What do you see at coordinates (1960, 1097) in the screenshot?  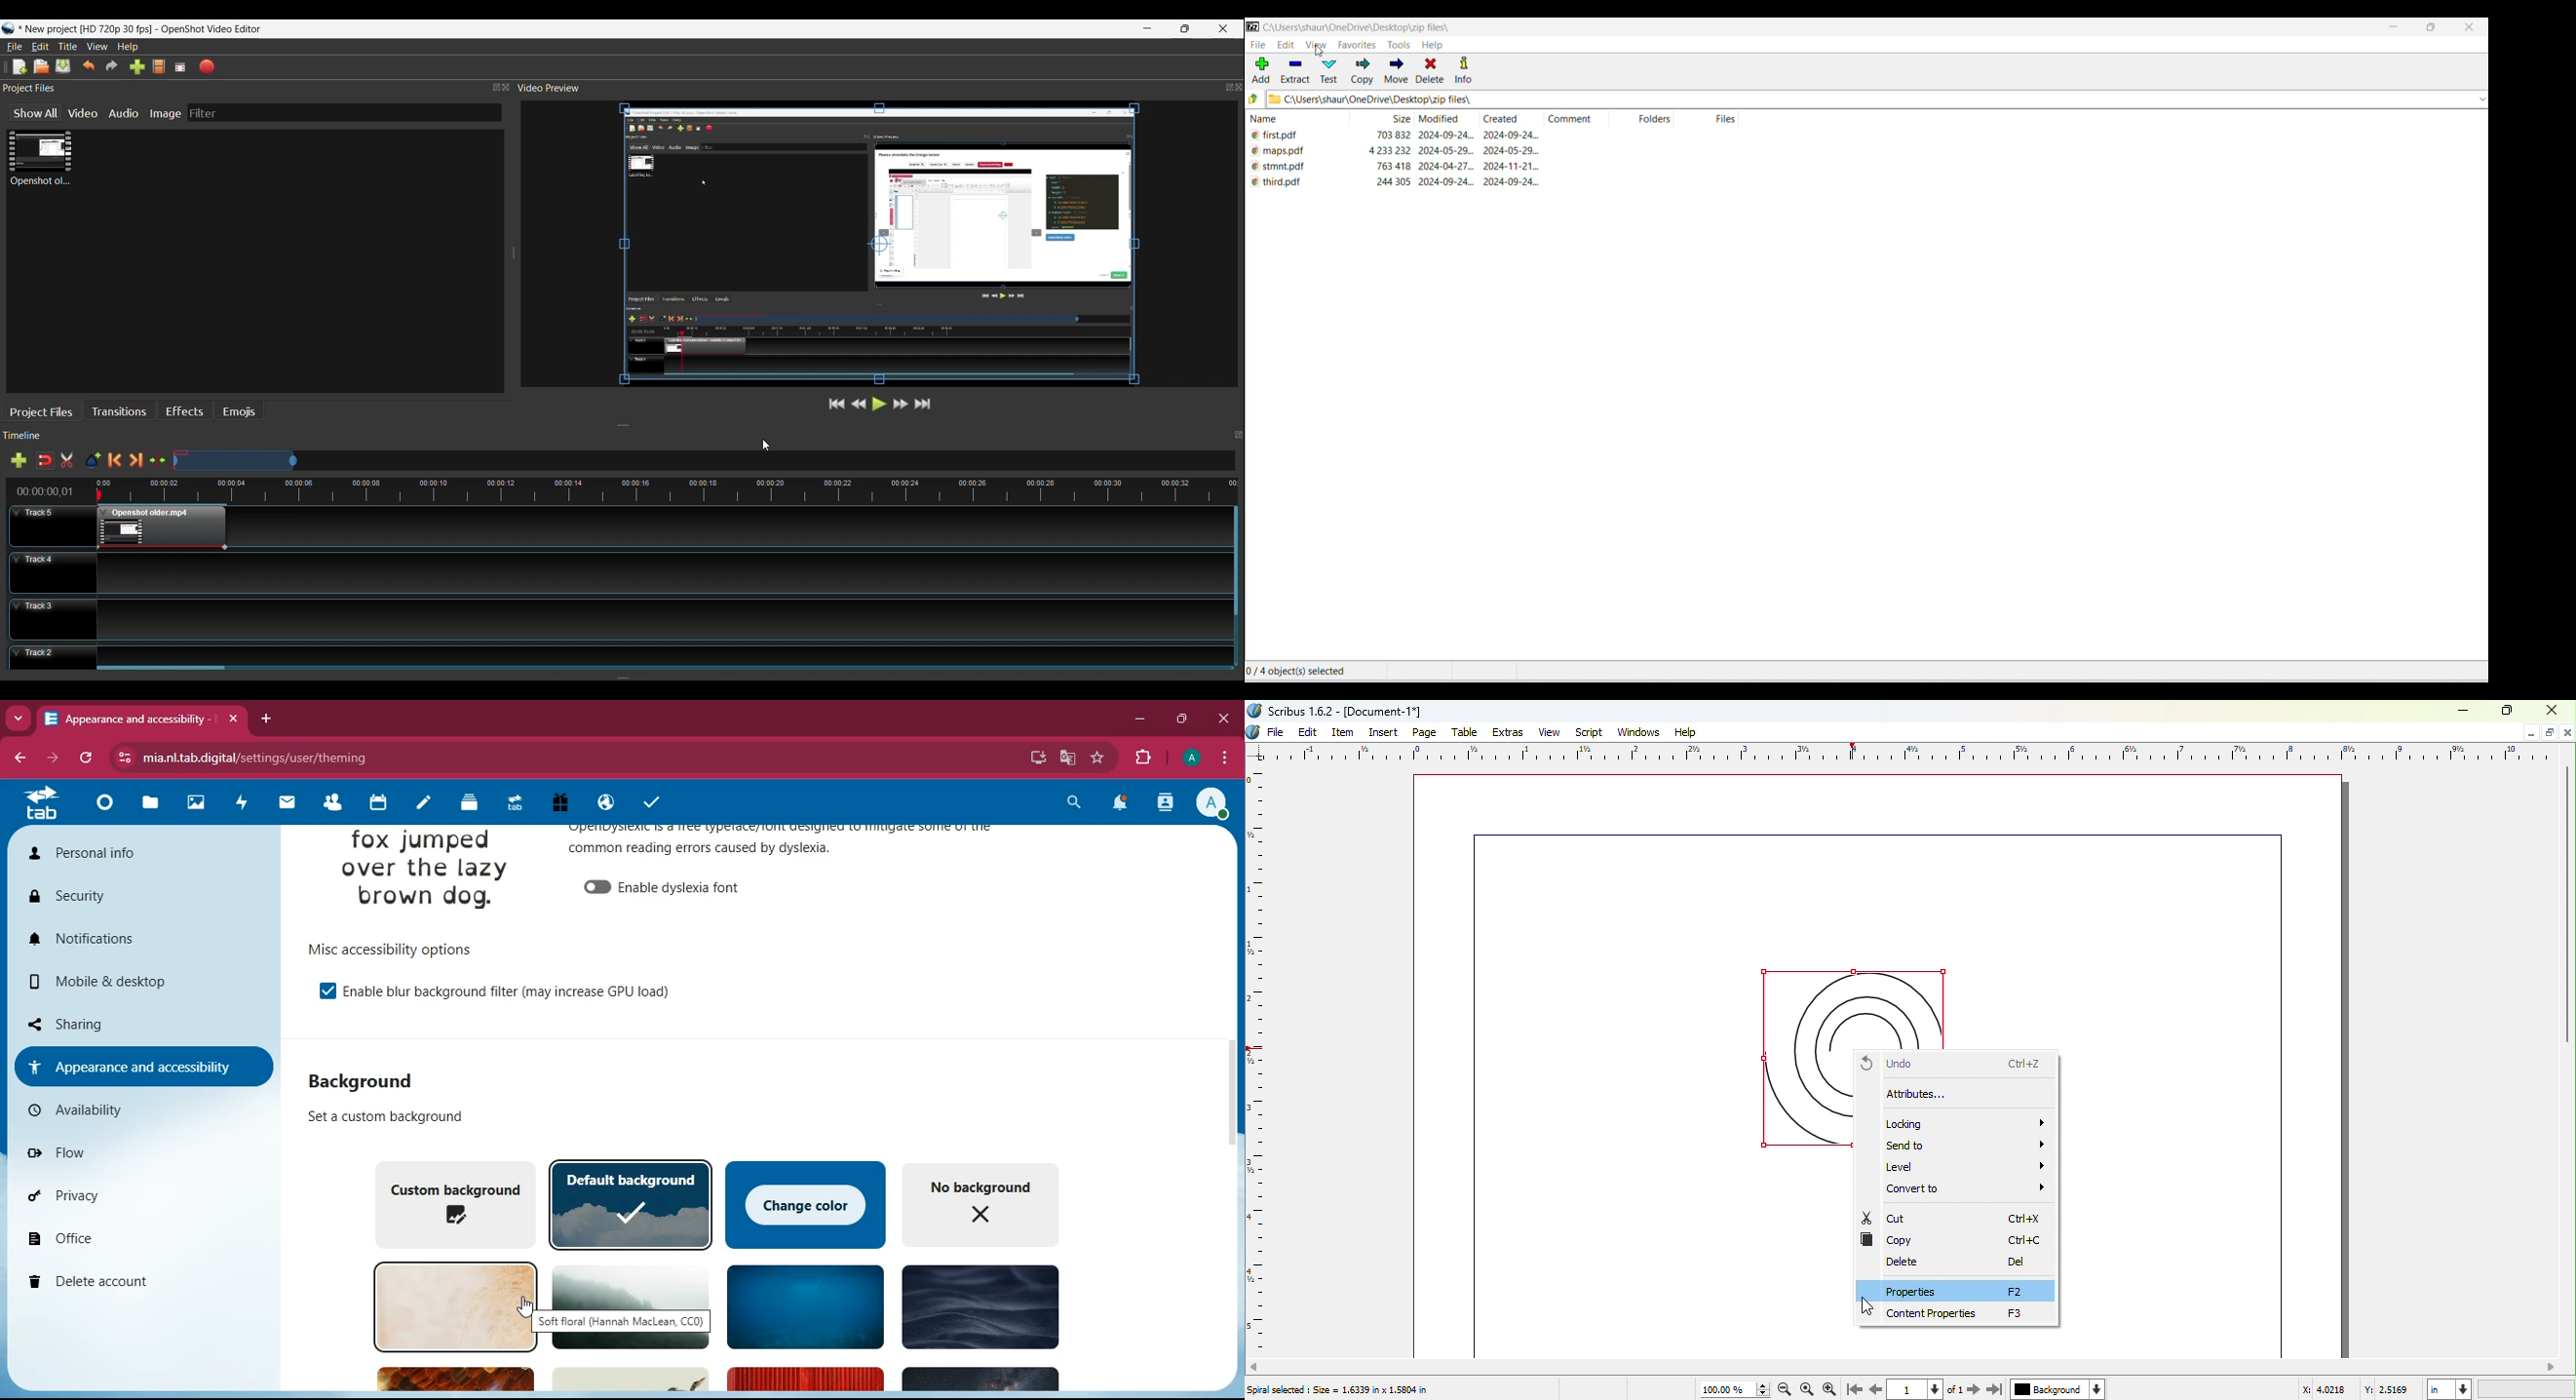 I see `Attributes` at bounding box center [1960, 1097].